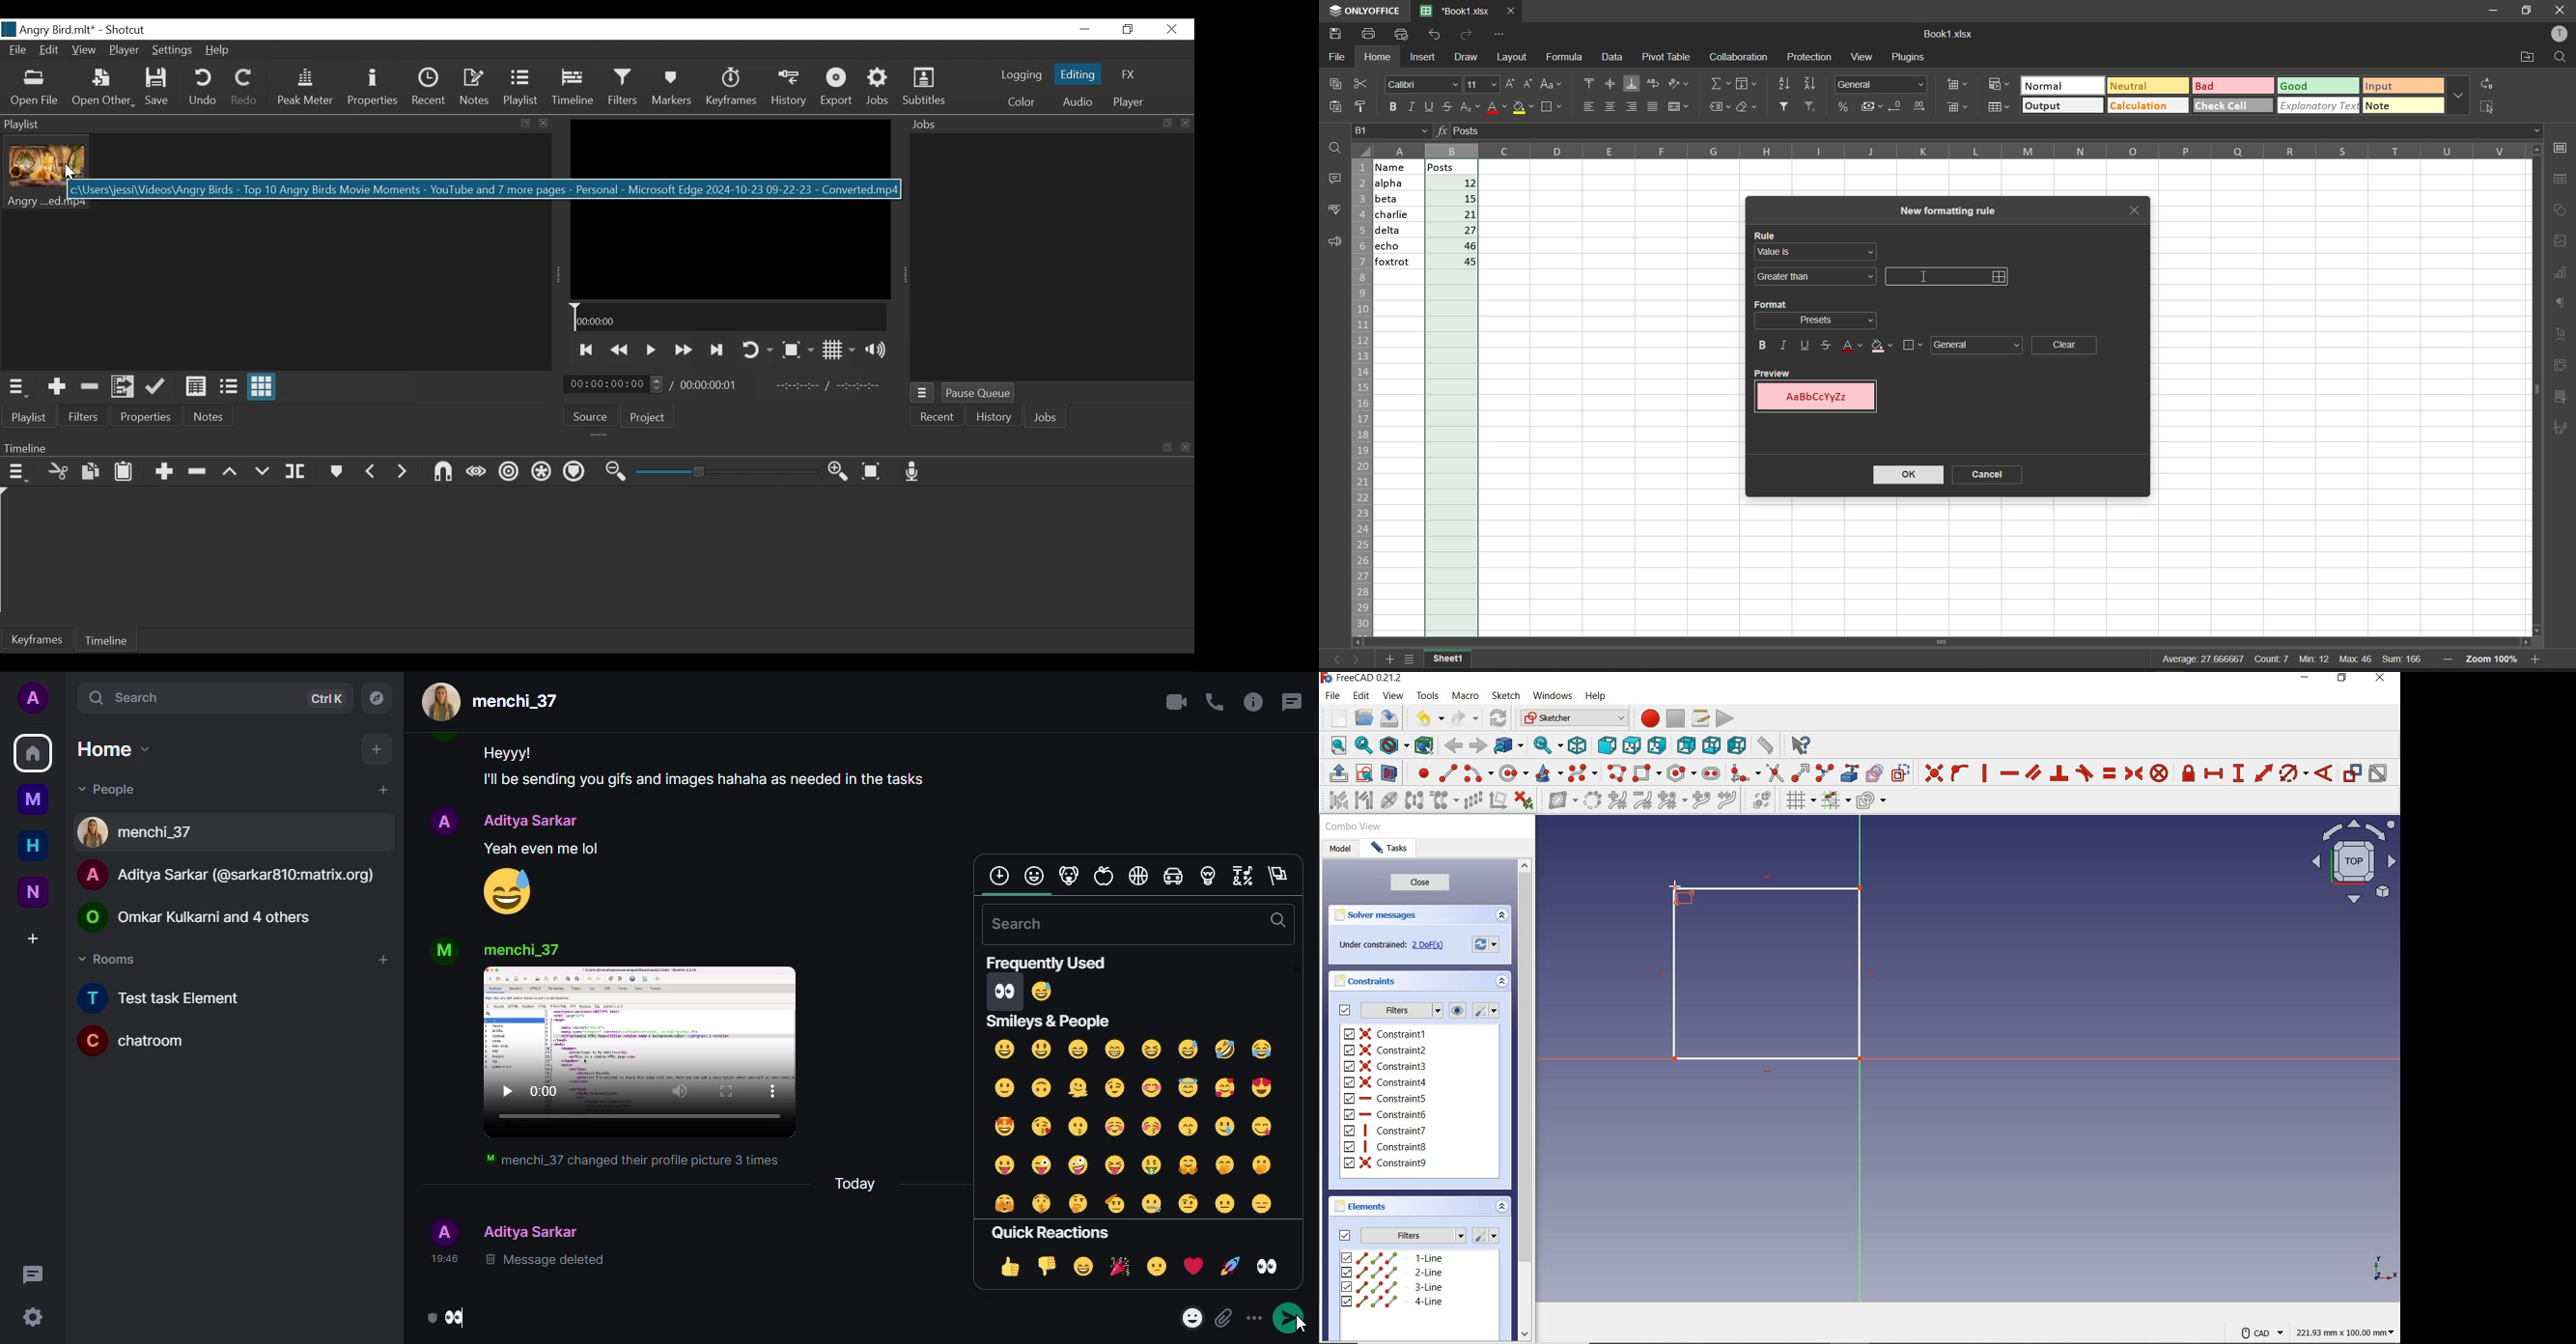  Describe the element at coordinates (730, 209) in the screenshot. I see `Media Viewer` at that location.